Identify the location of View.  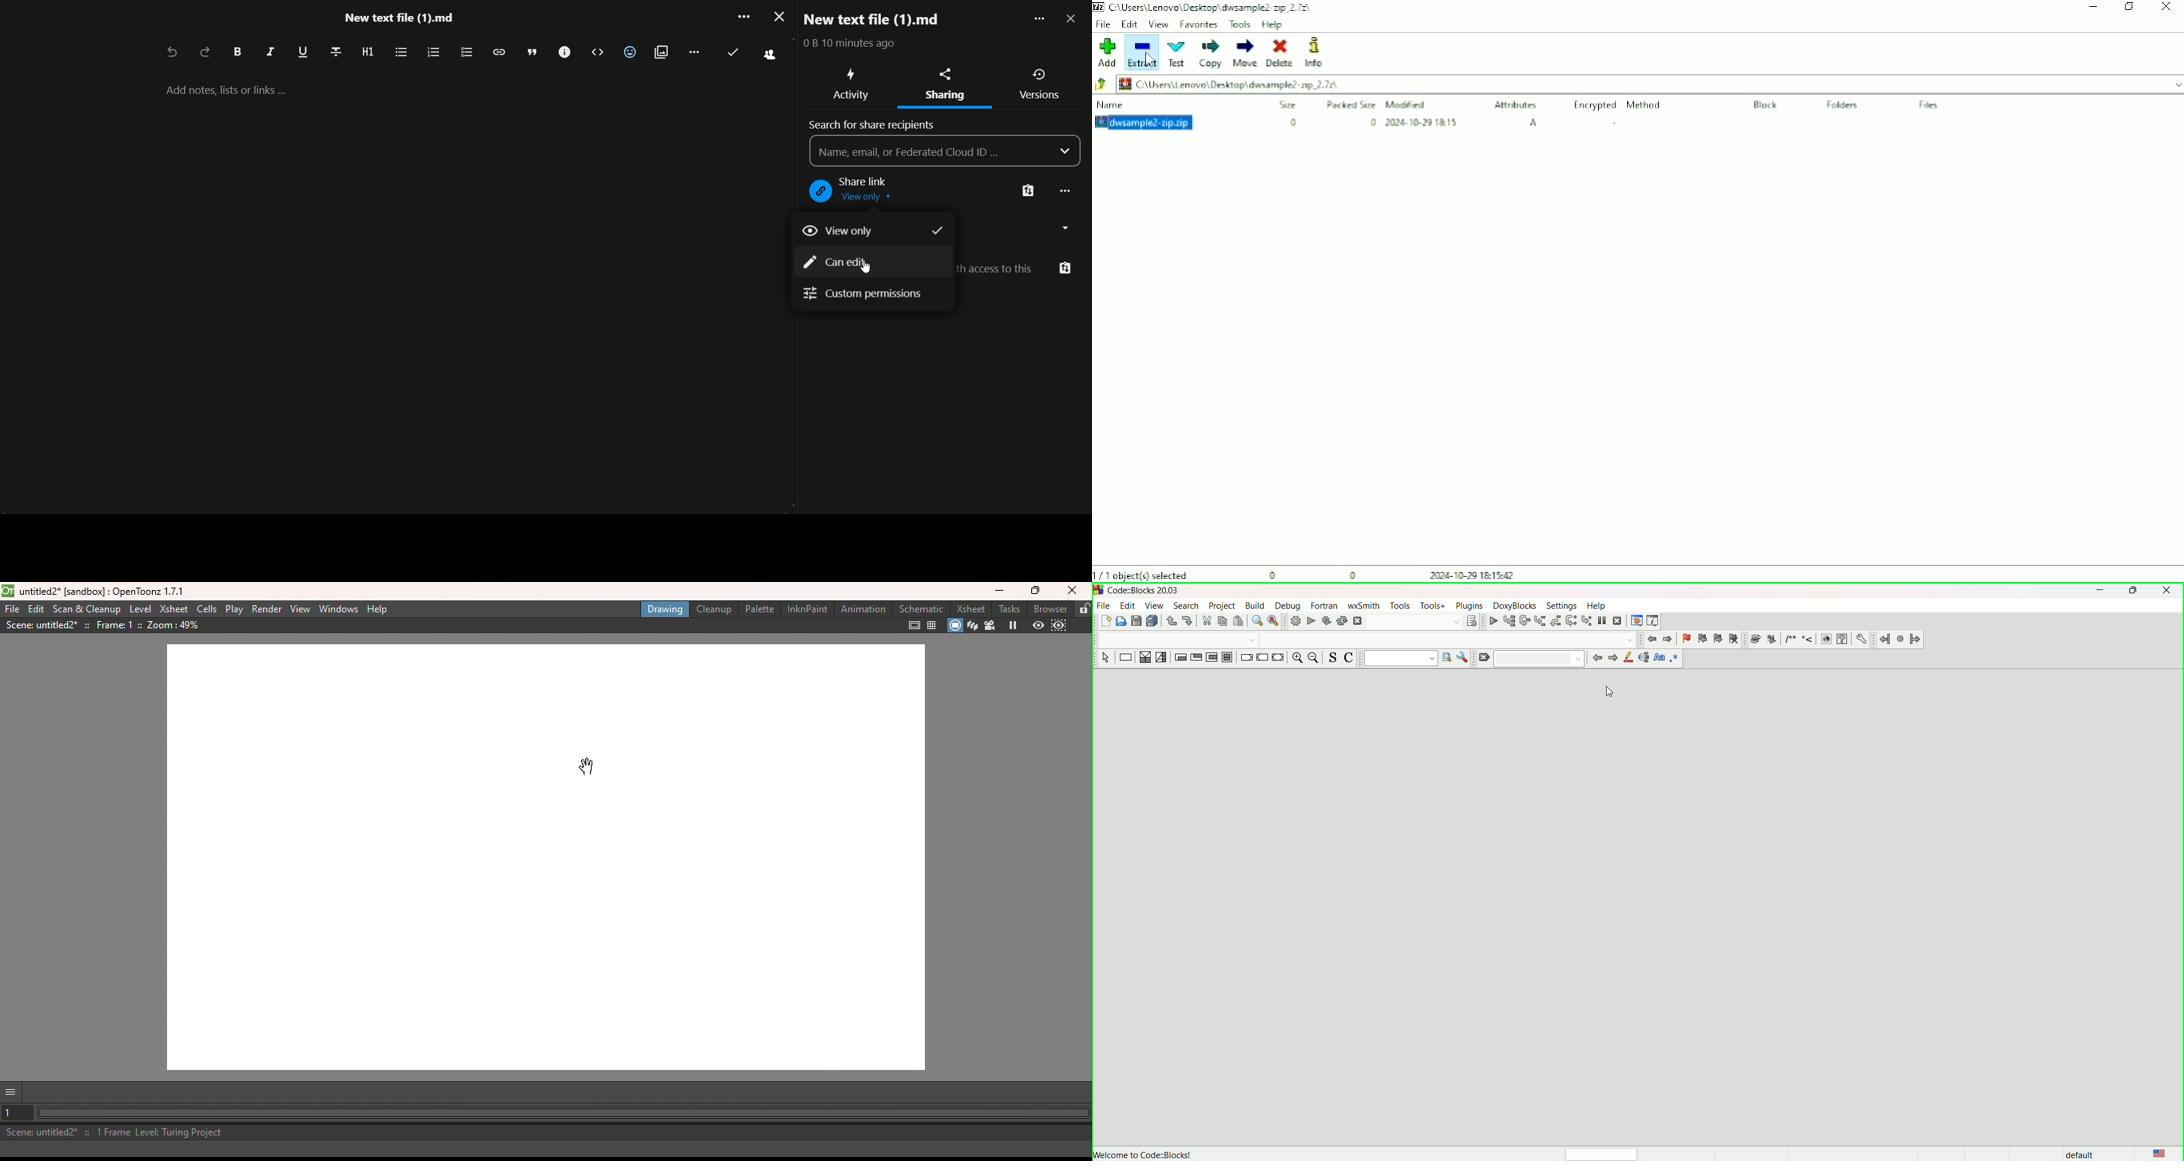
(1158, 24).